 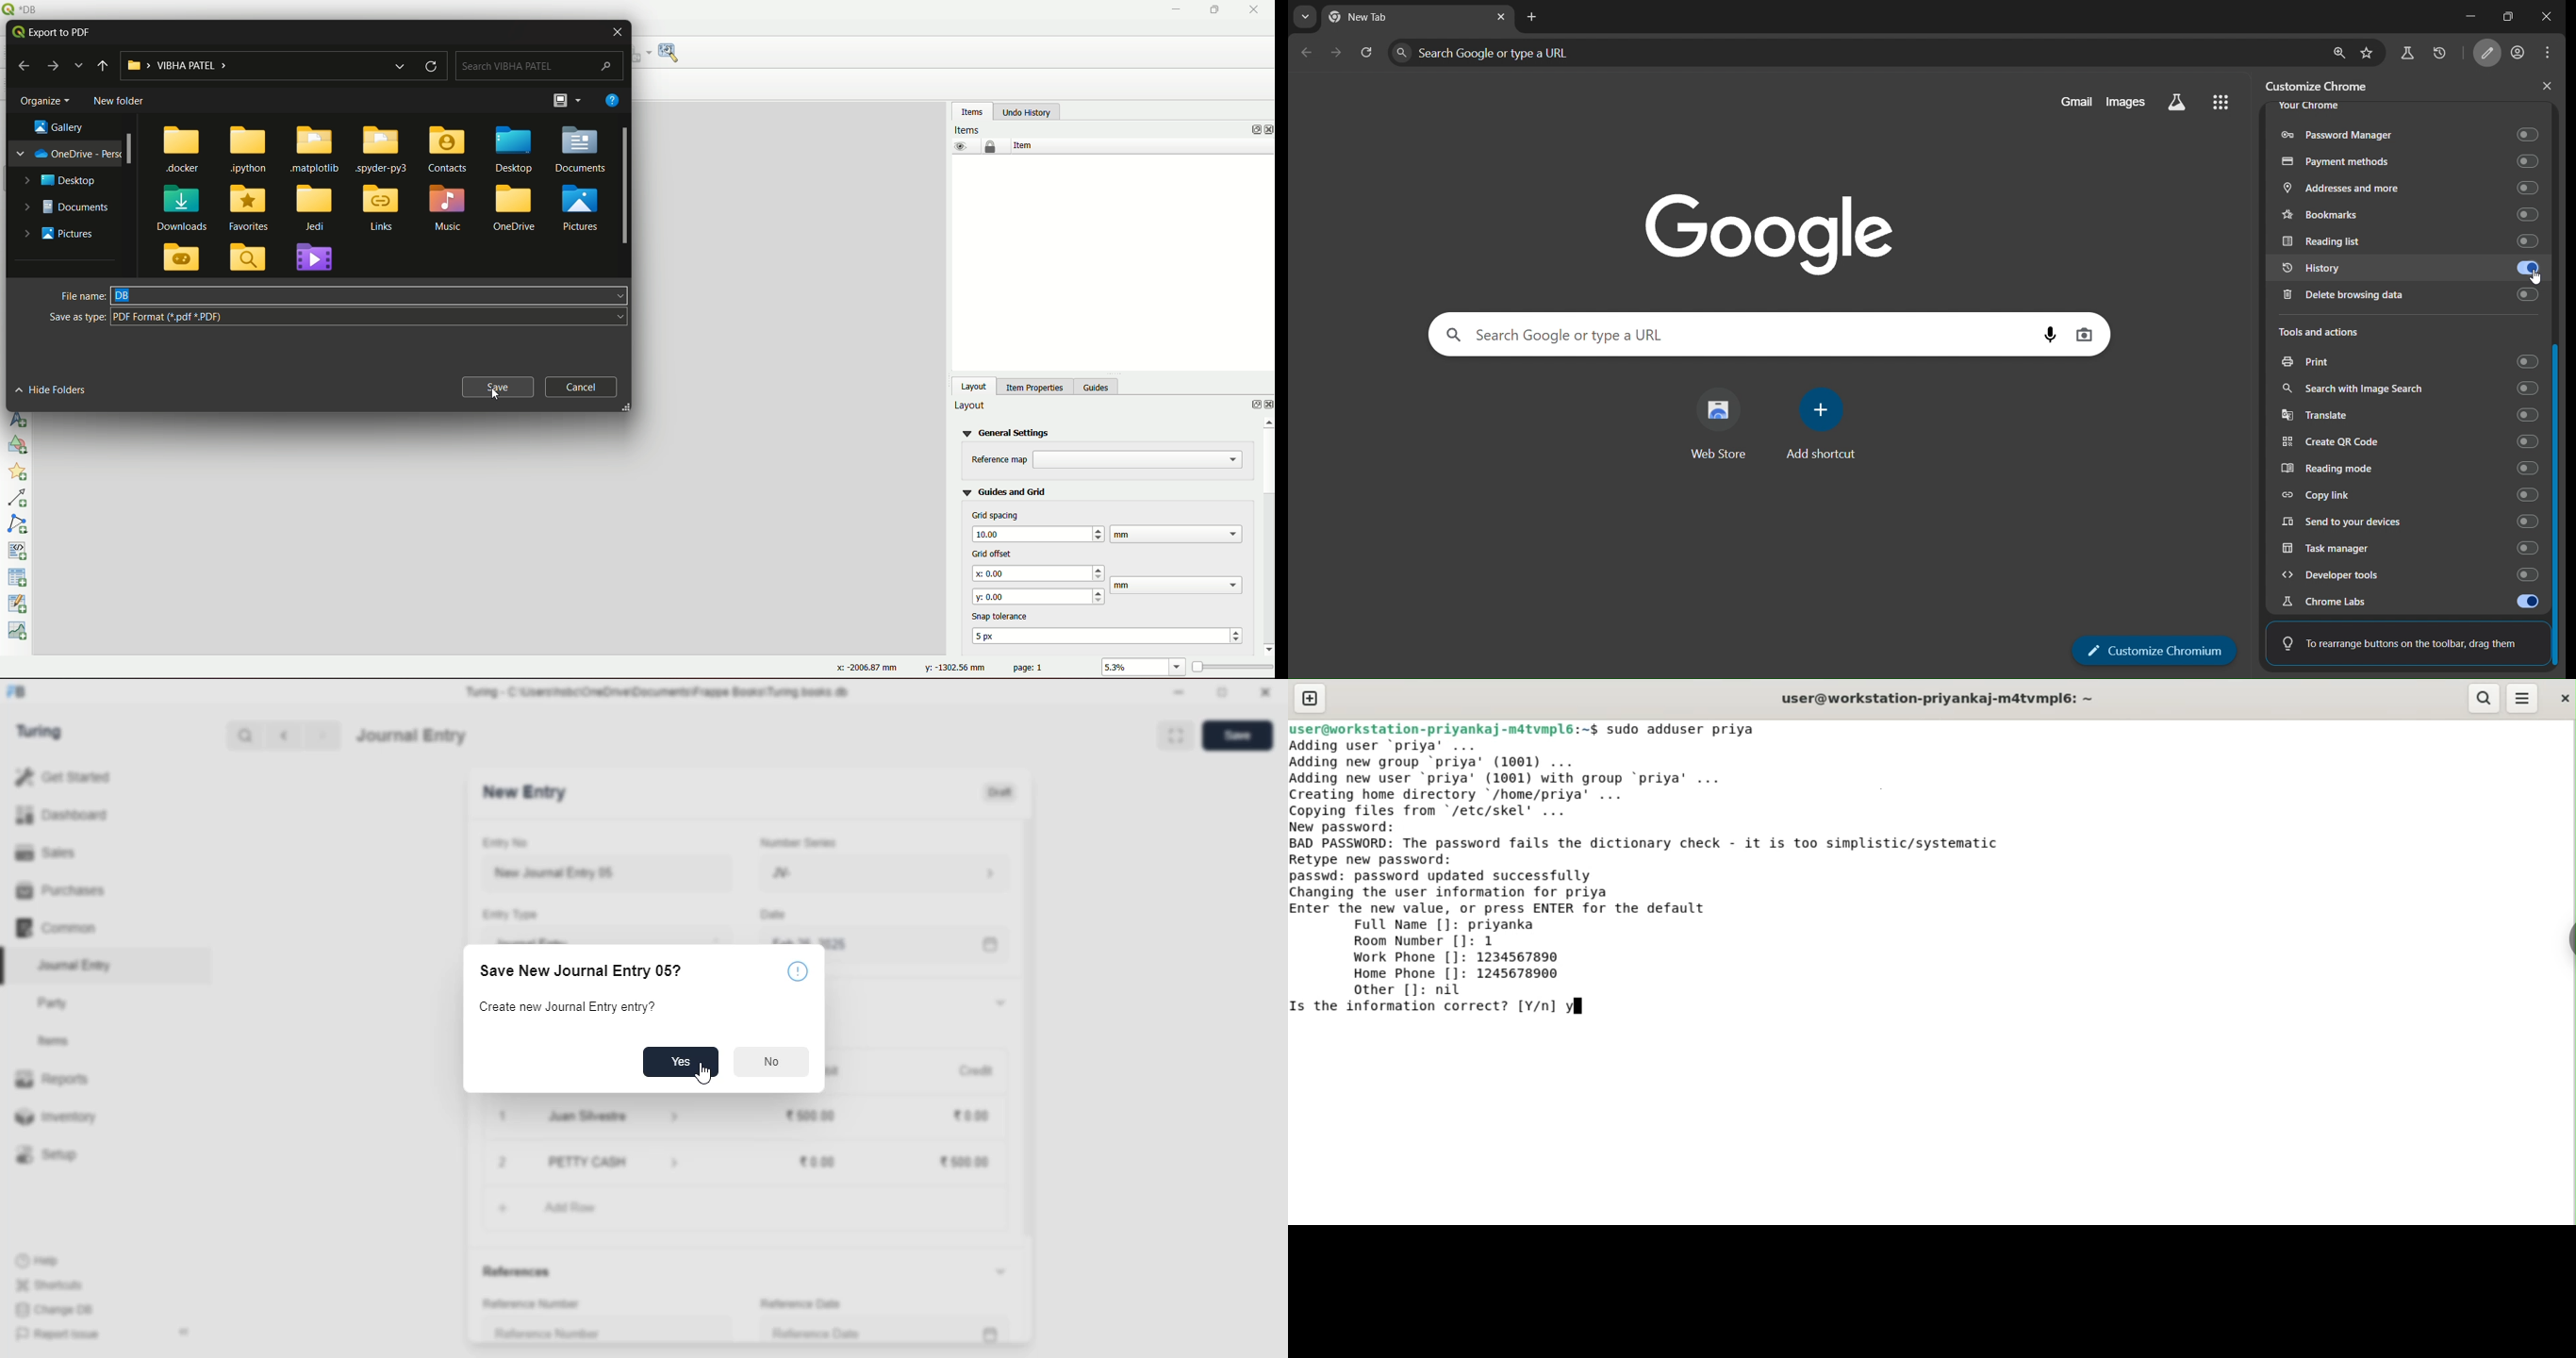 What do you see at coordinates (103, 66) in the screenshot?
I see `folder up` at bounding box center [103, 66].